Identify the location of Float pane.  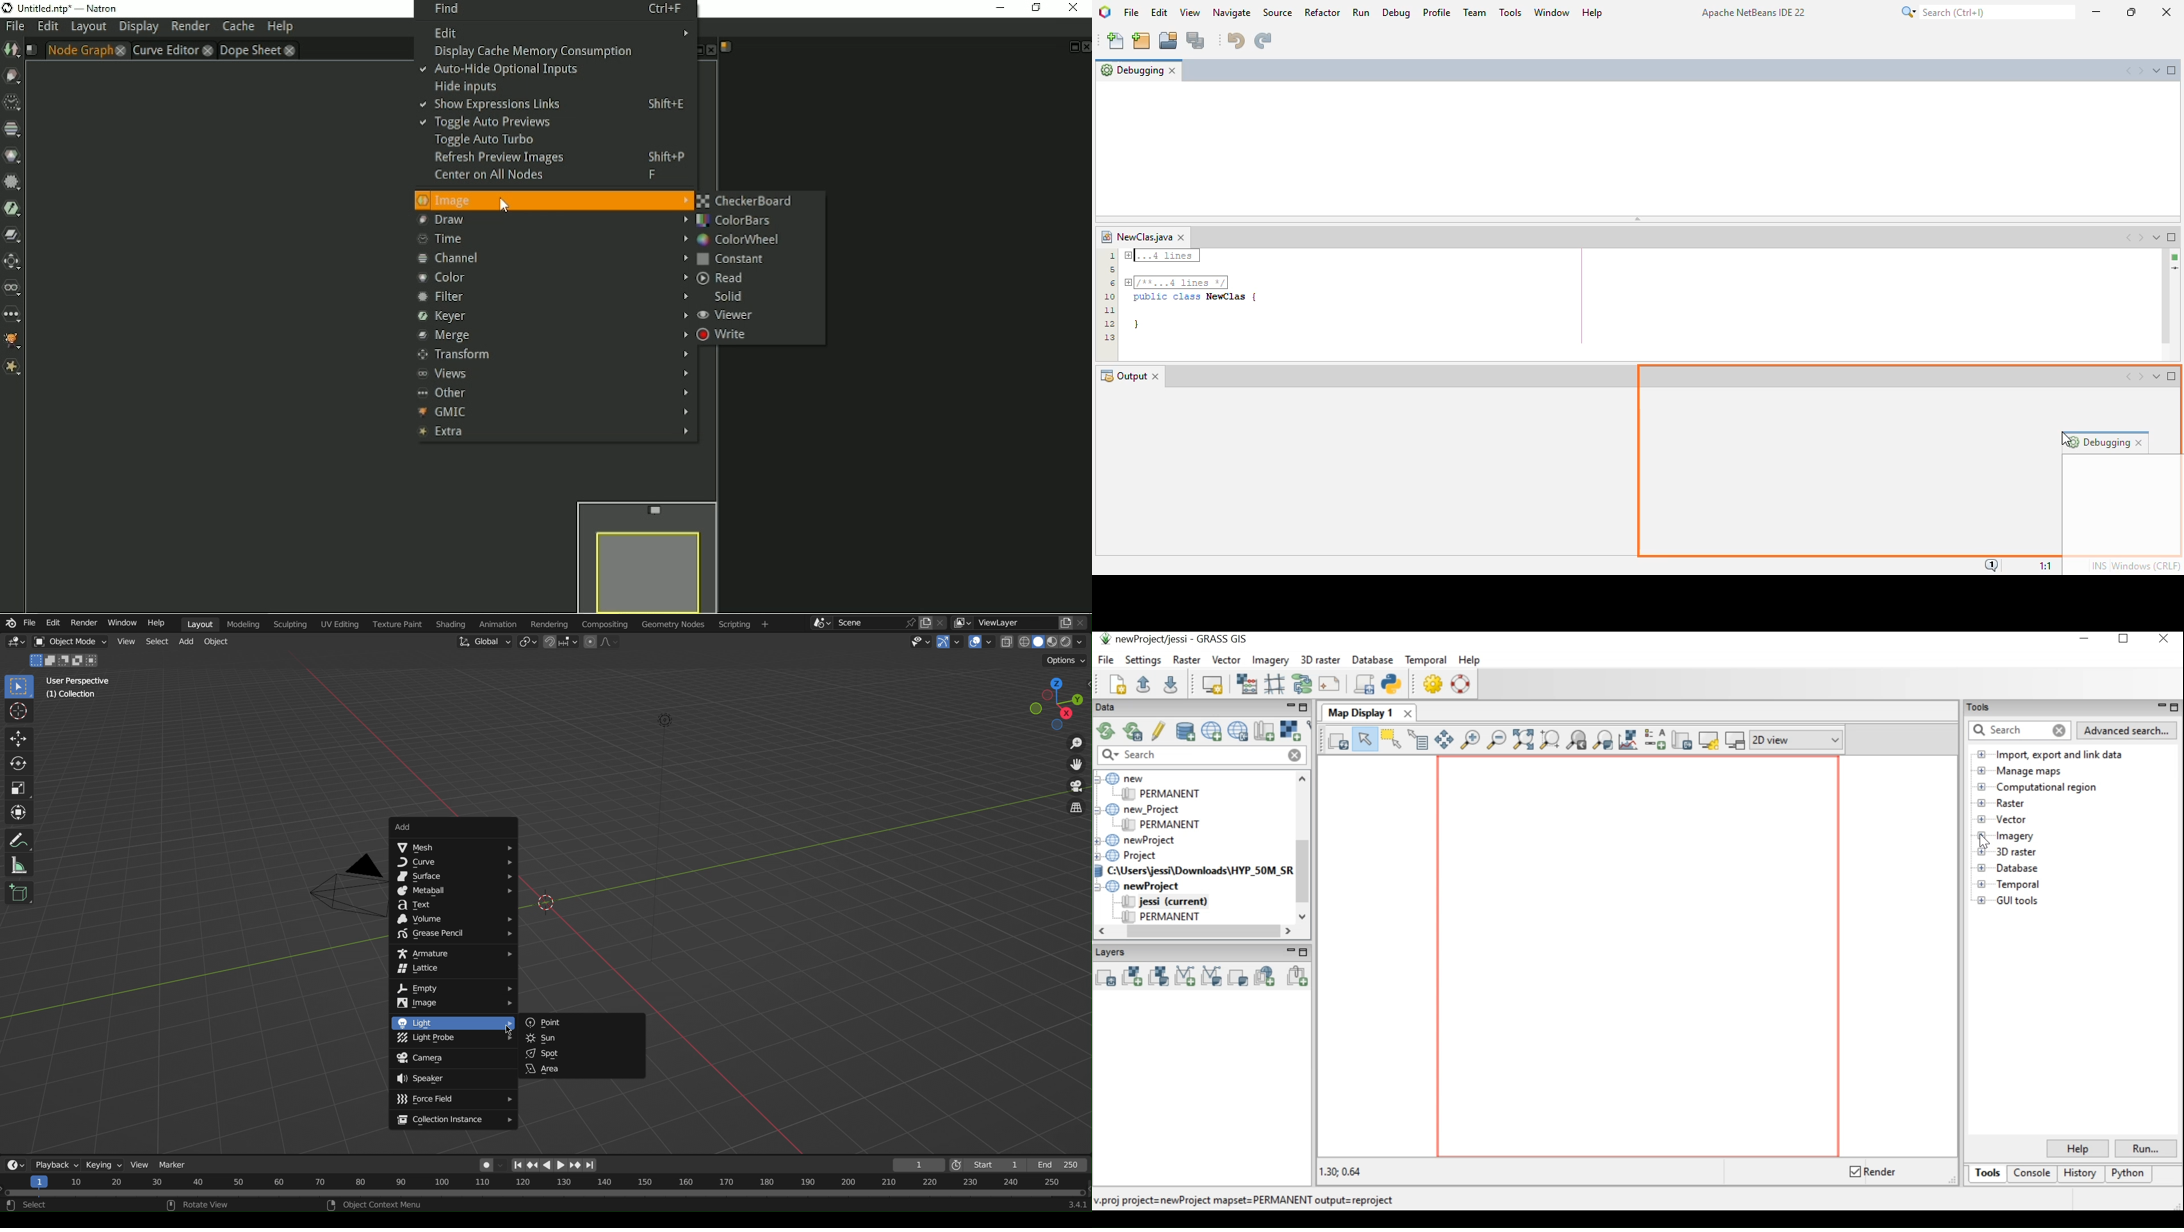
(1072, 47).